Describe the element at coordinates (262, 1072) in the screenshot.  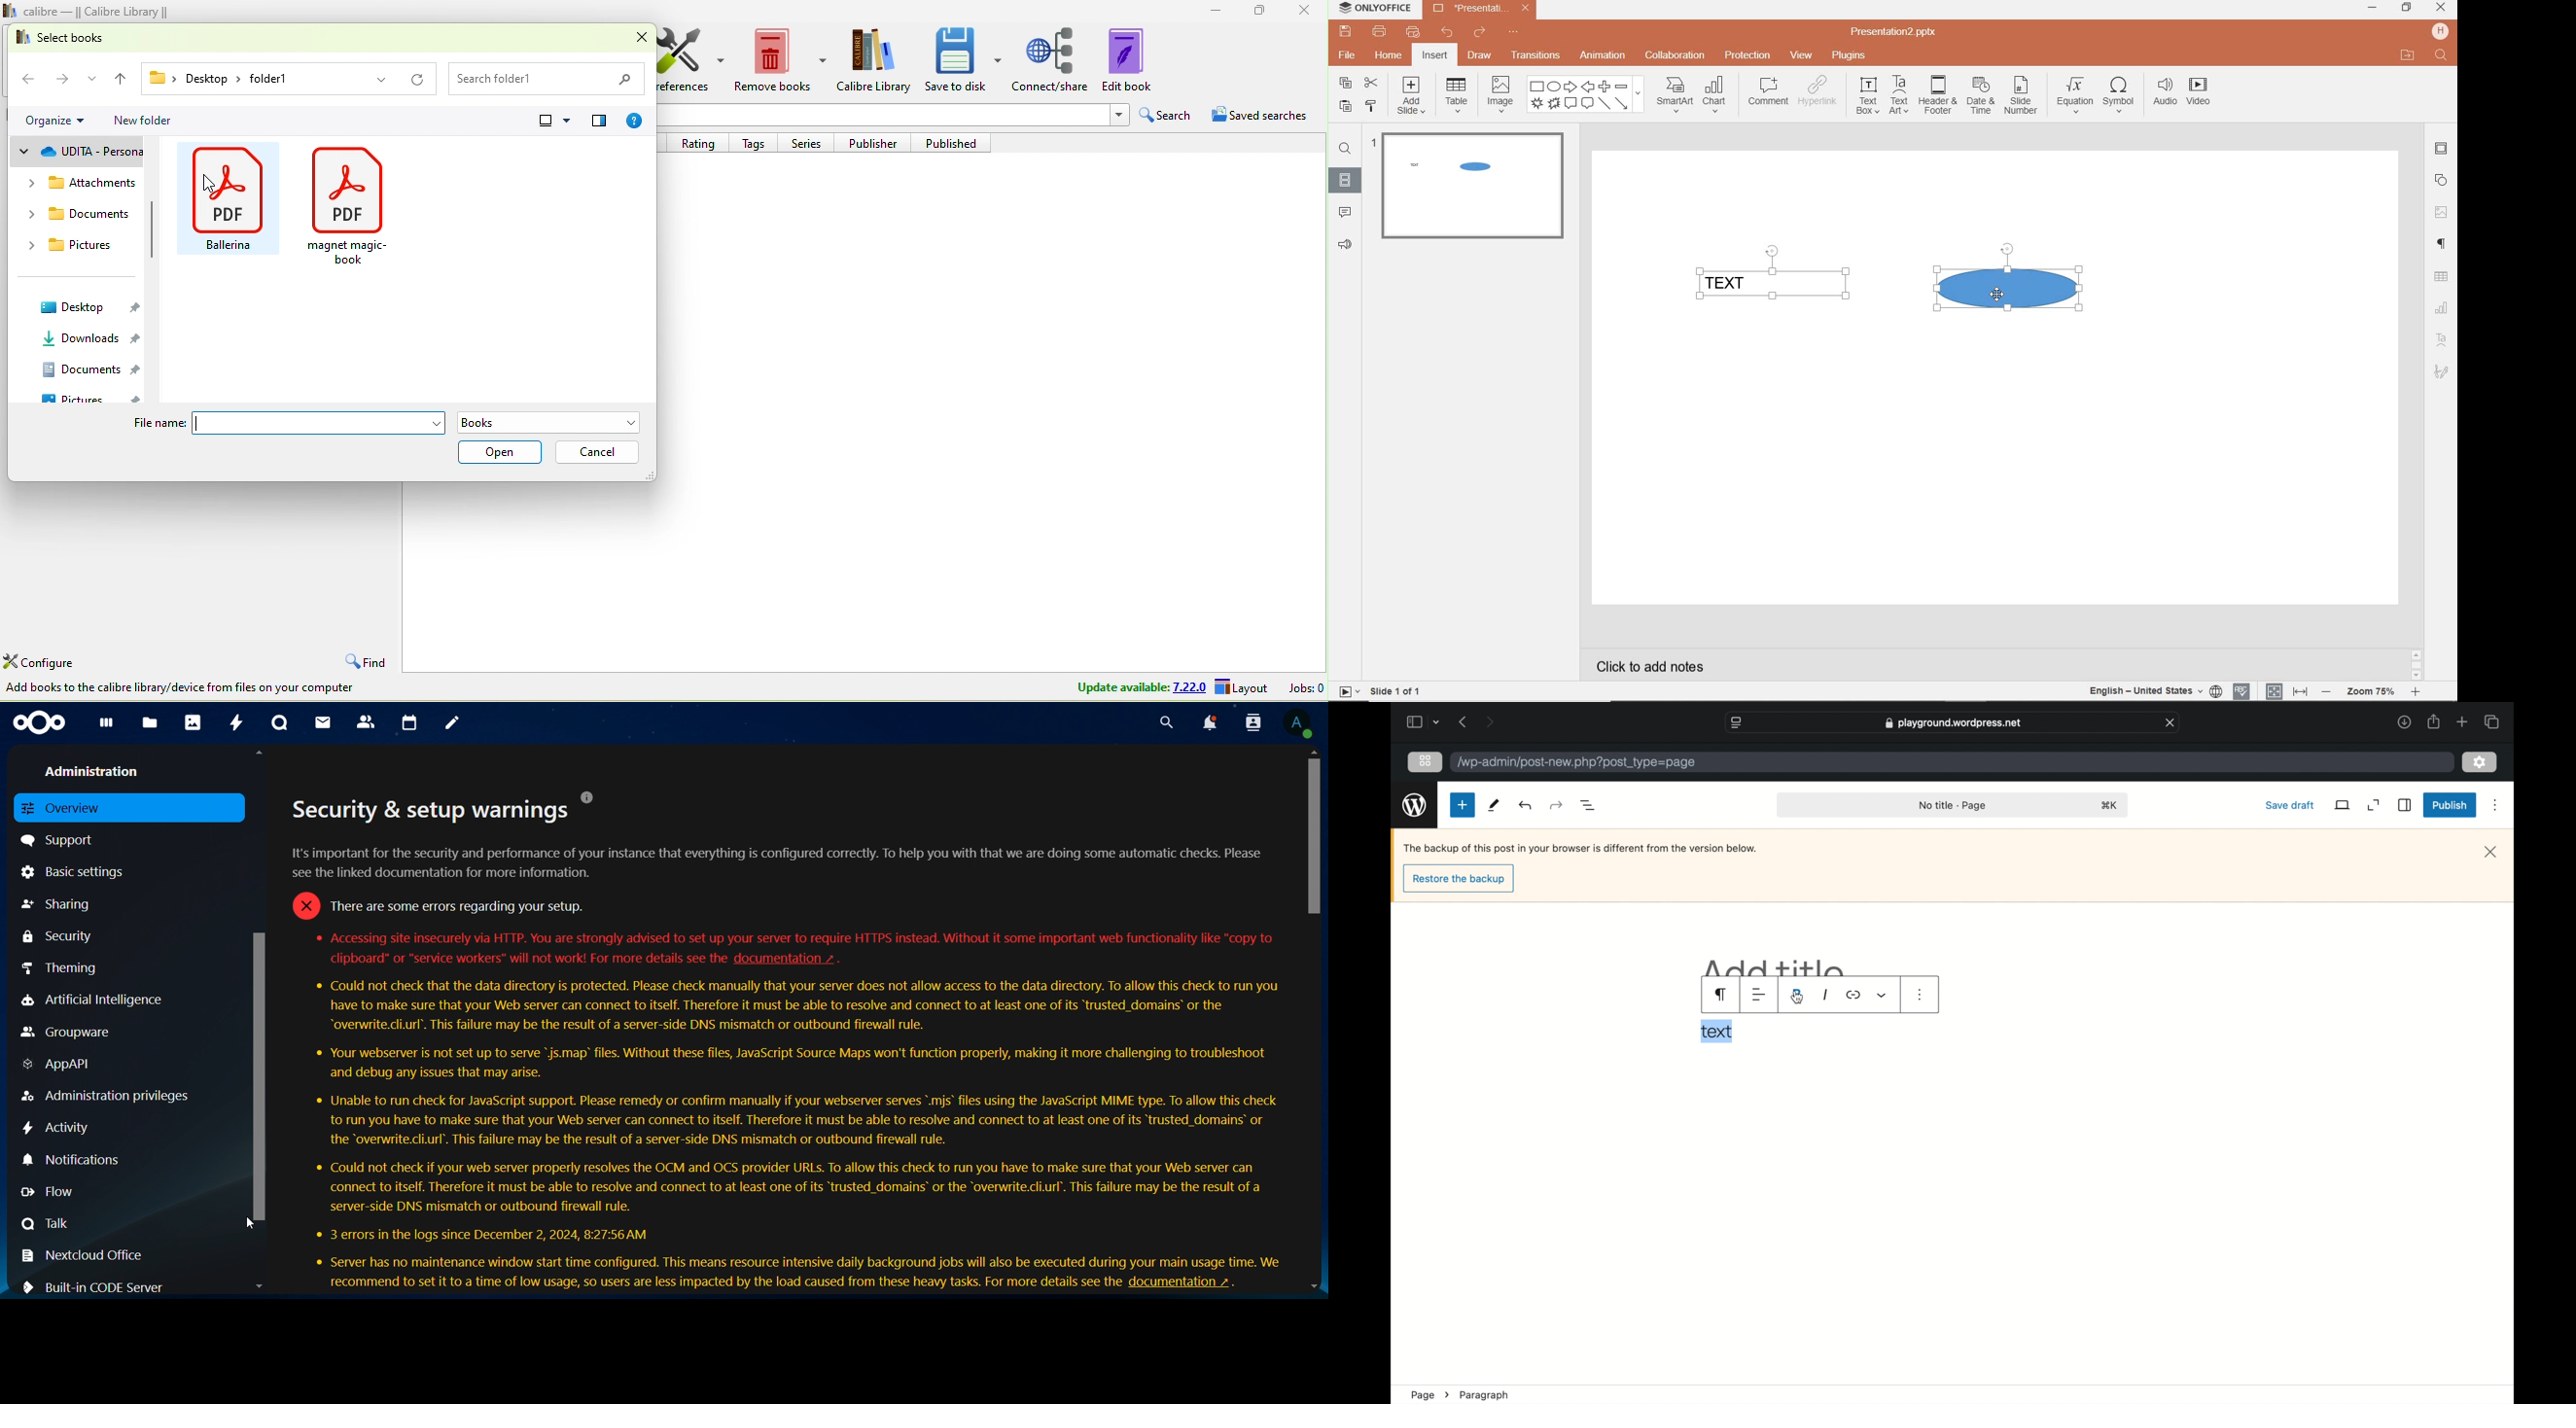
I see `scrollbar` at that location.